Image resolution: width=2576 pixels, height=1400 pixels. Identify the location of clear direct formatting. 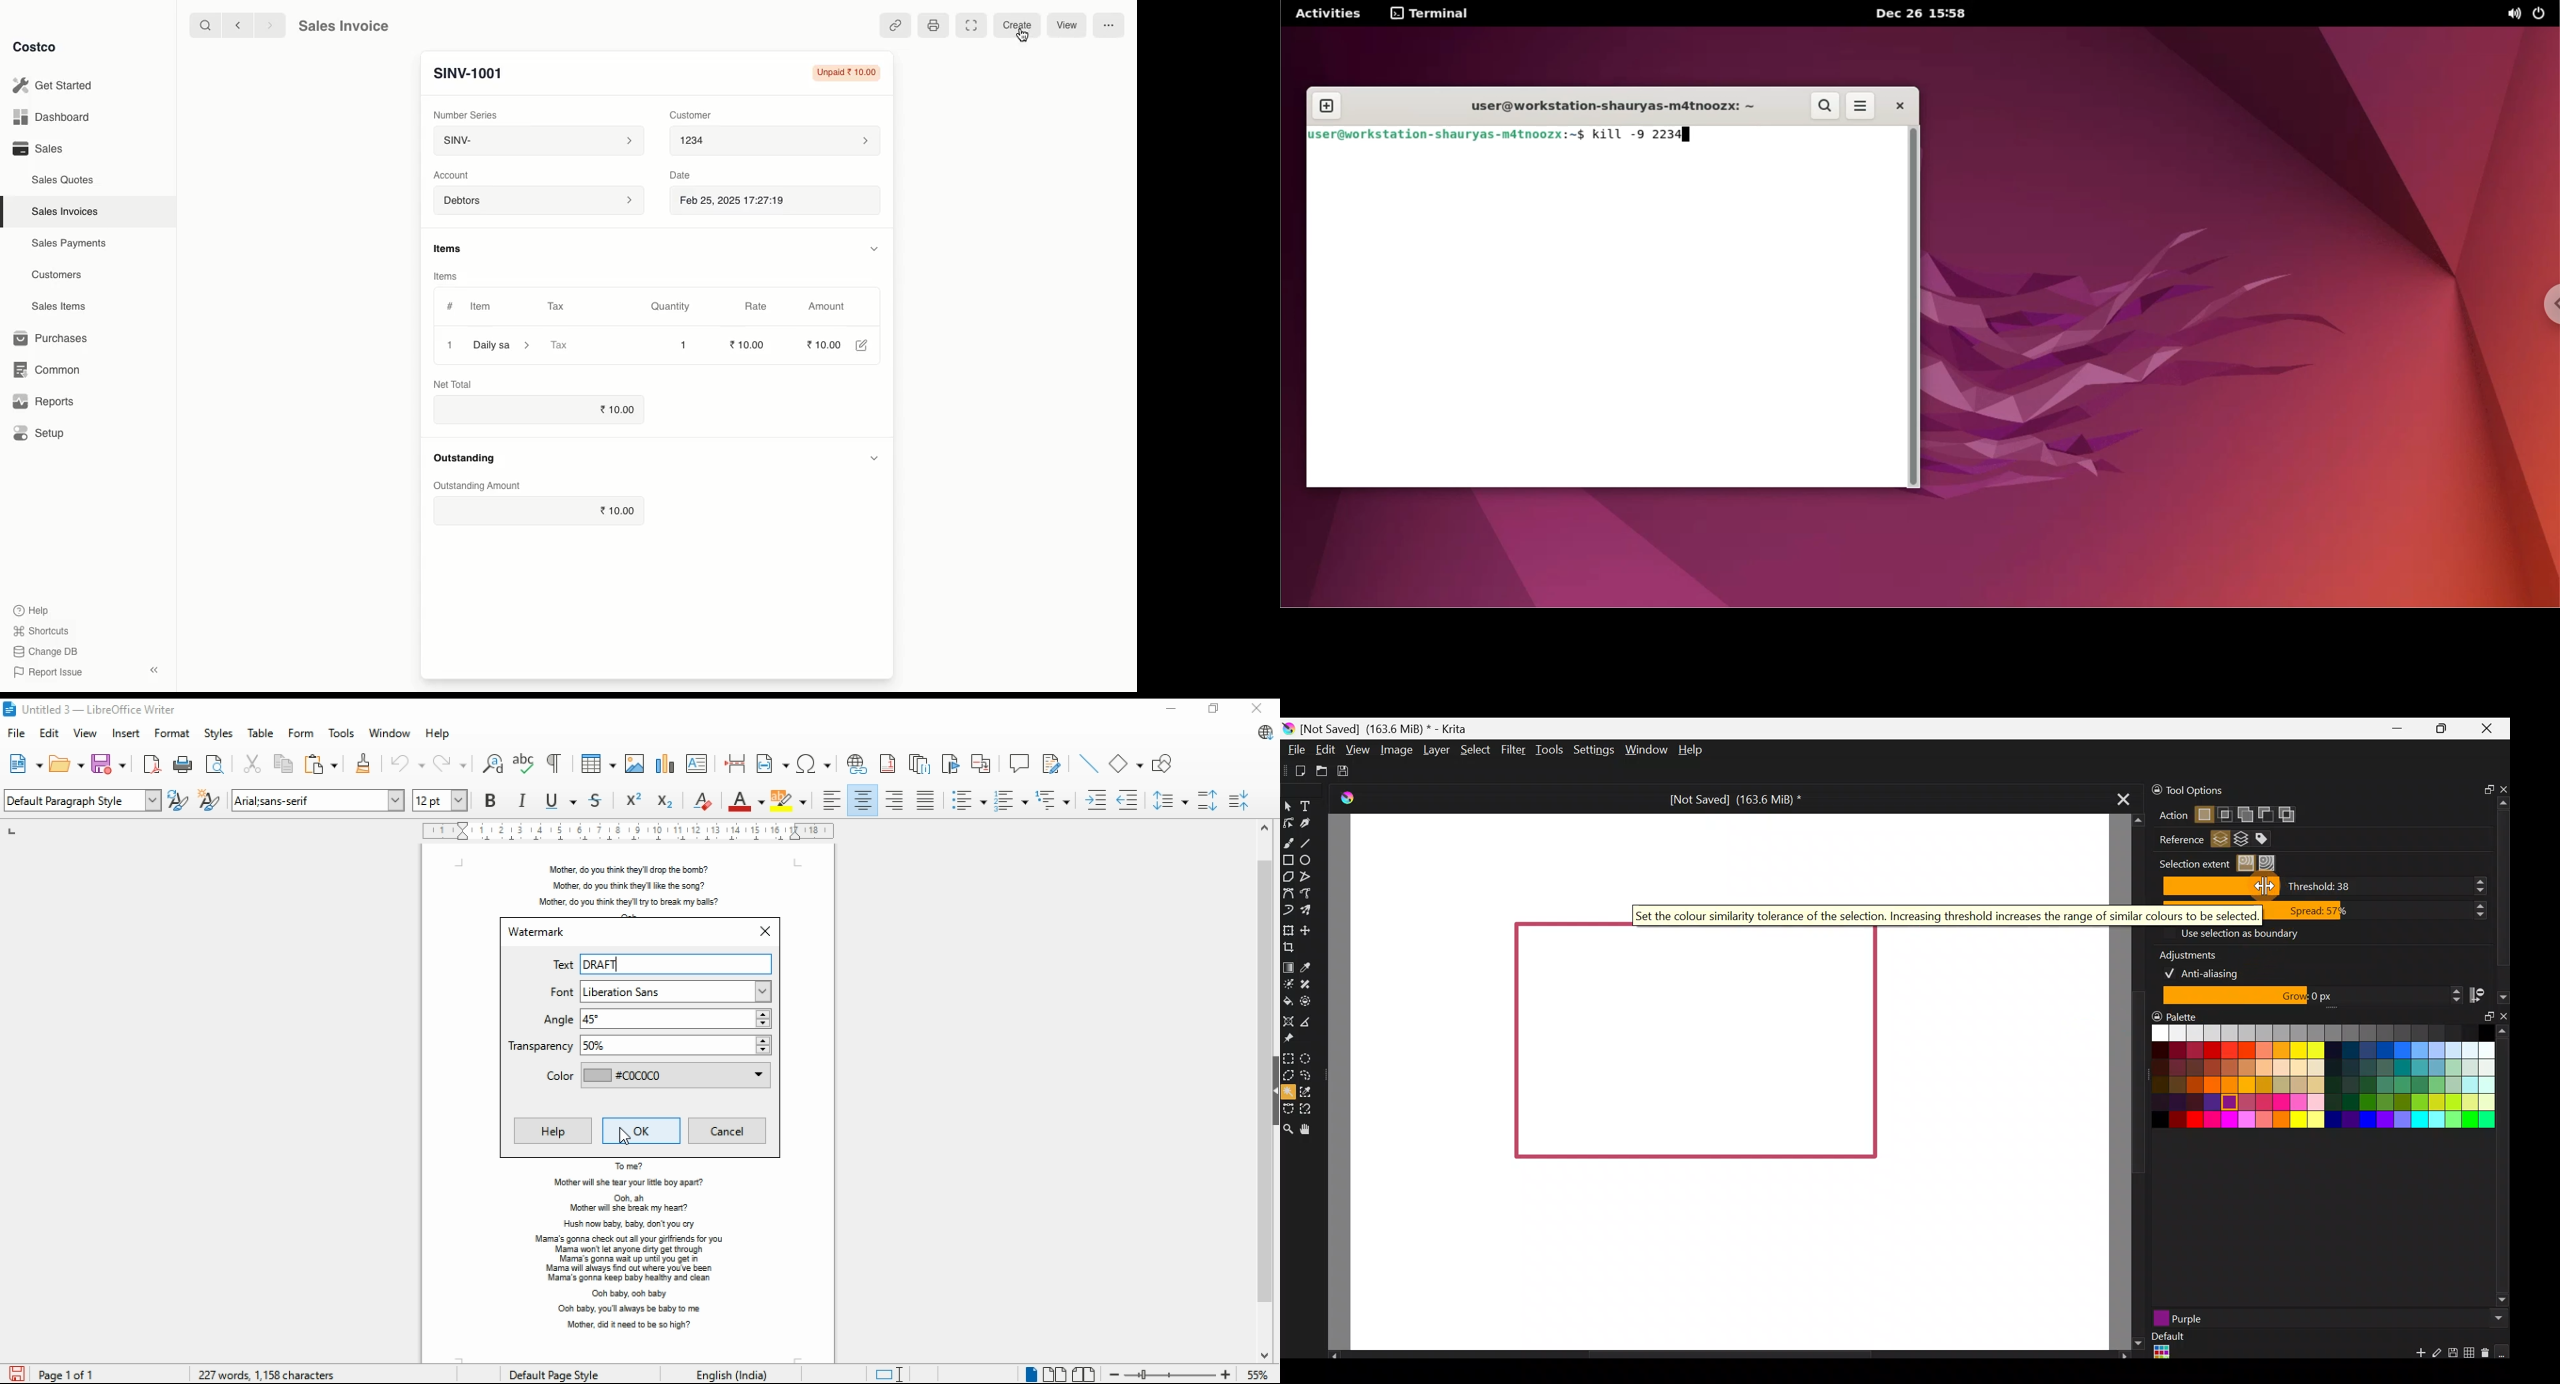
(703, 800).